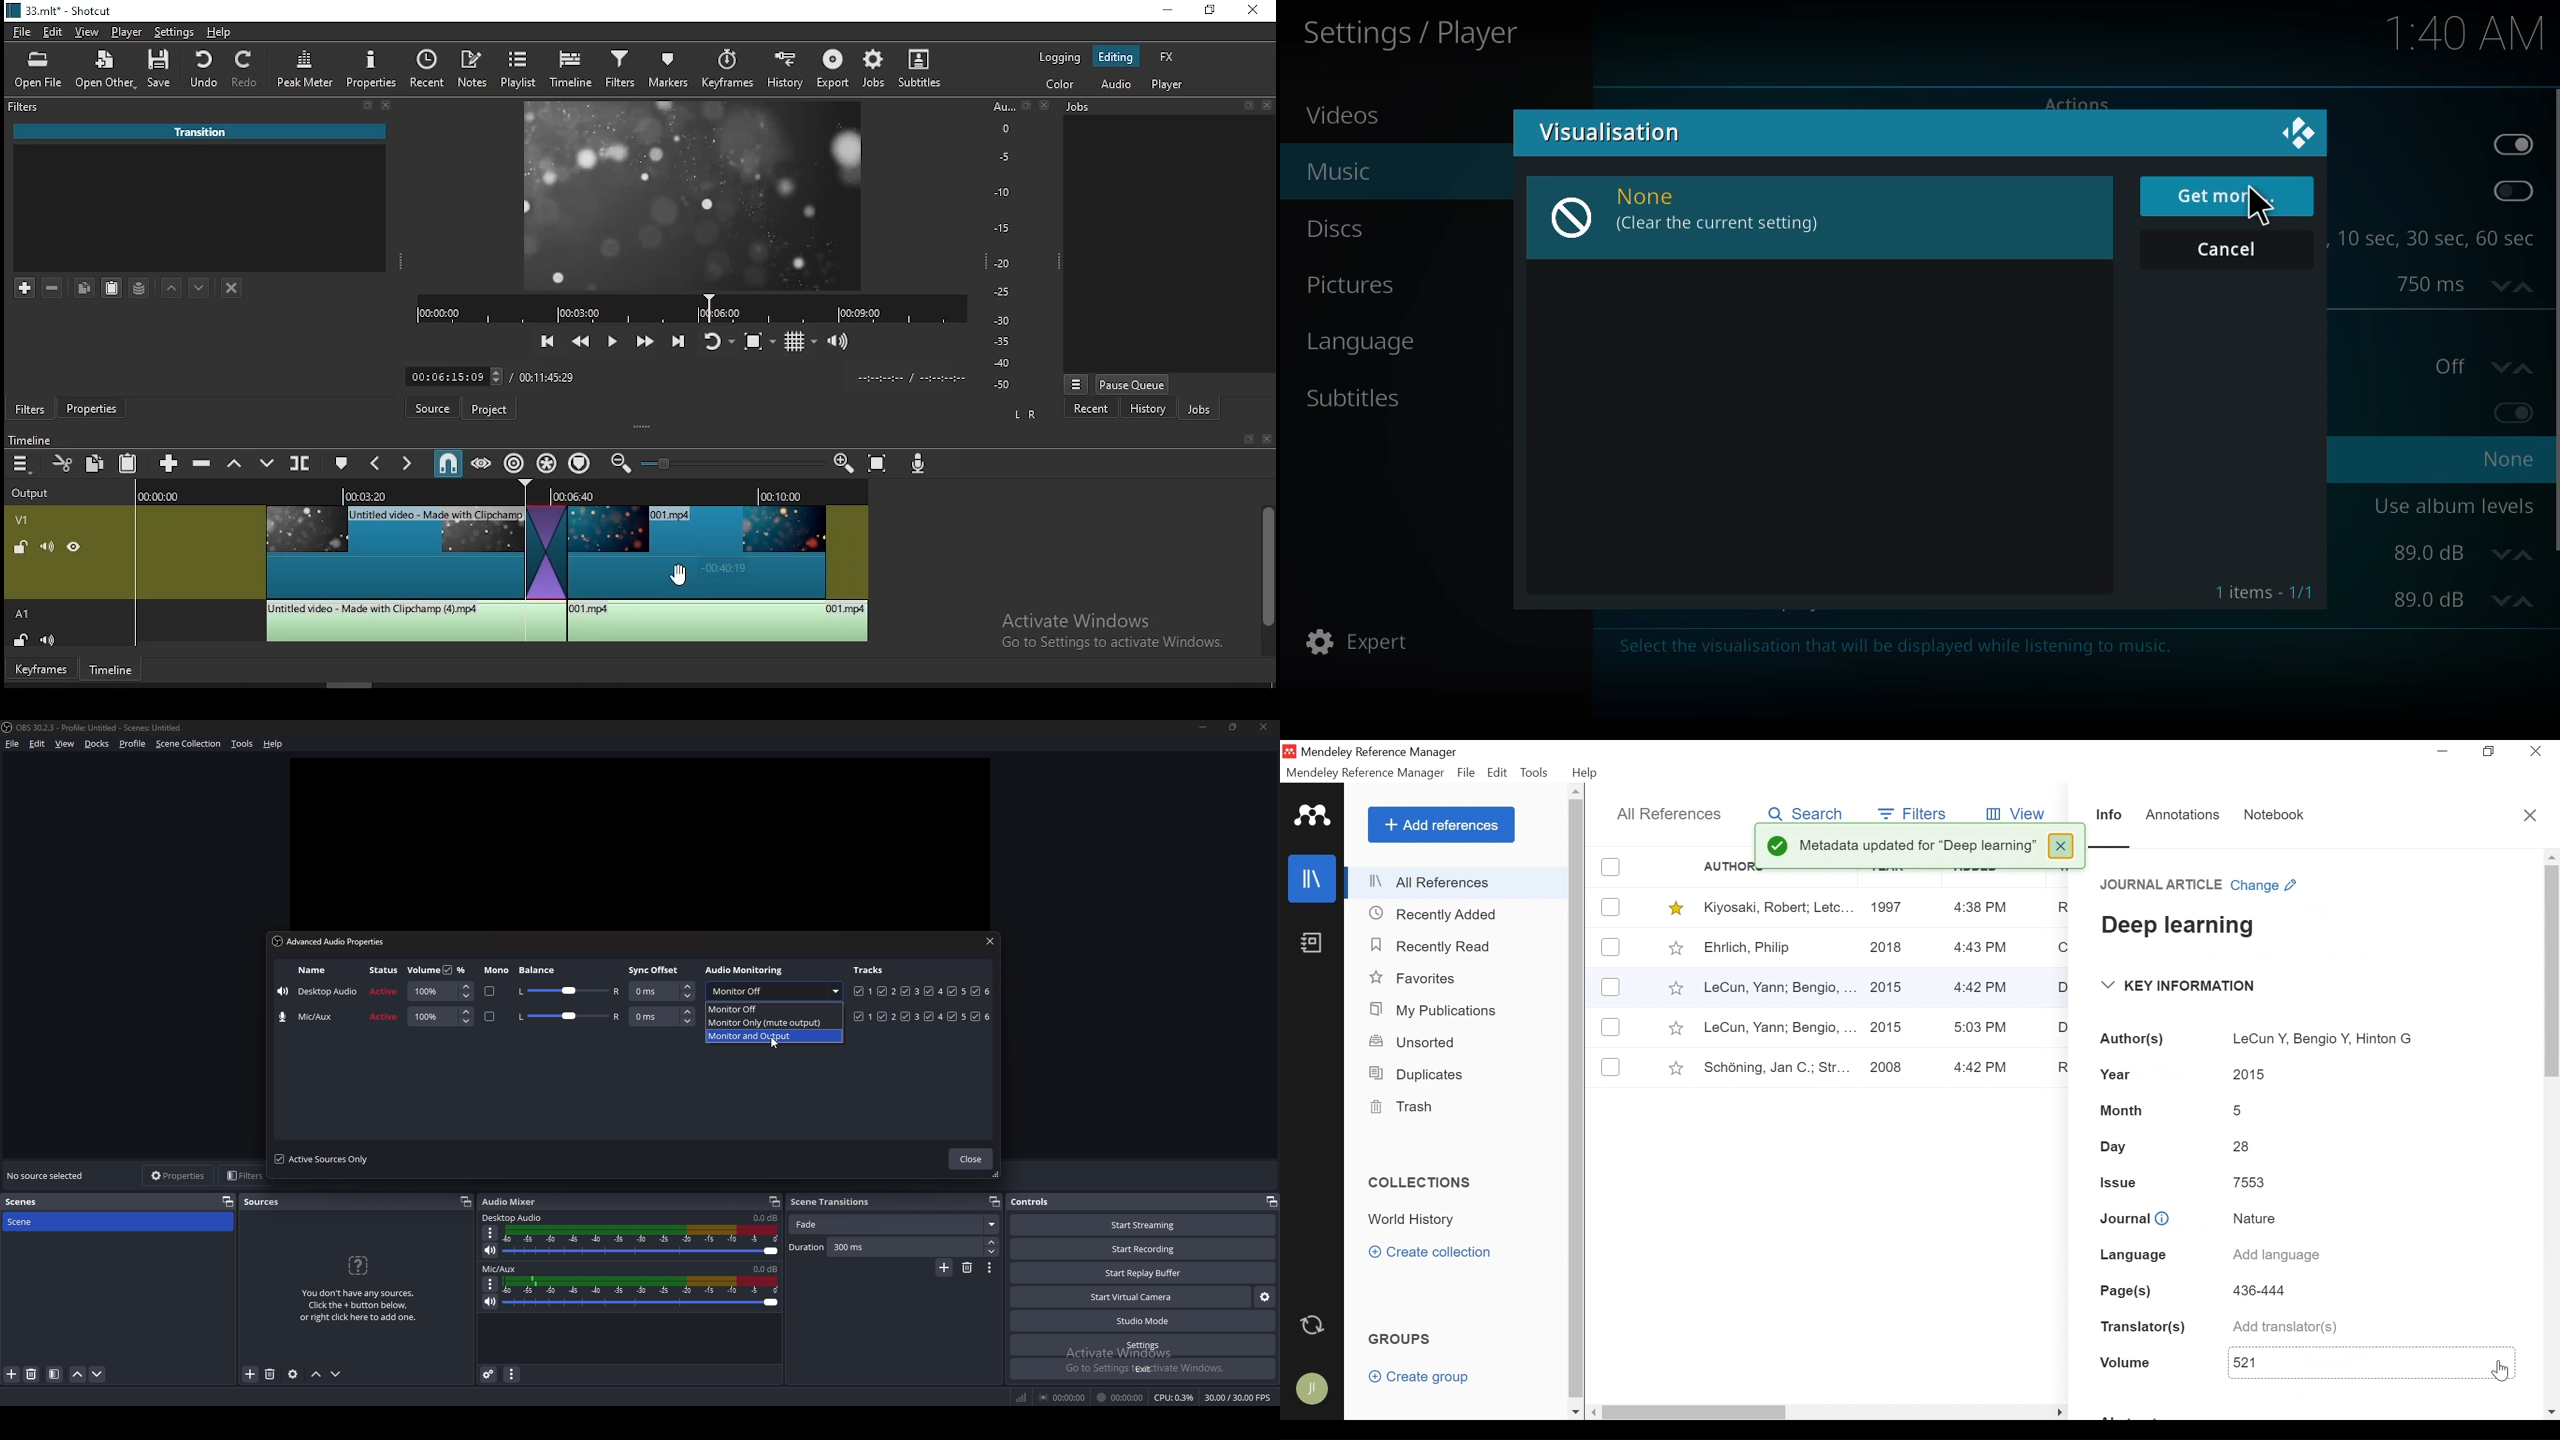 The image size is (2576, 1456). I want to click on View, so click(2019, 811).